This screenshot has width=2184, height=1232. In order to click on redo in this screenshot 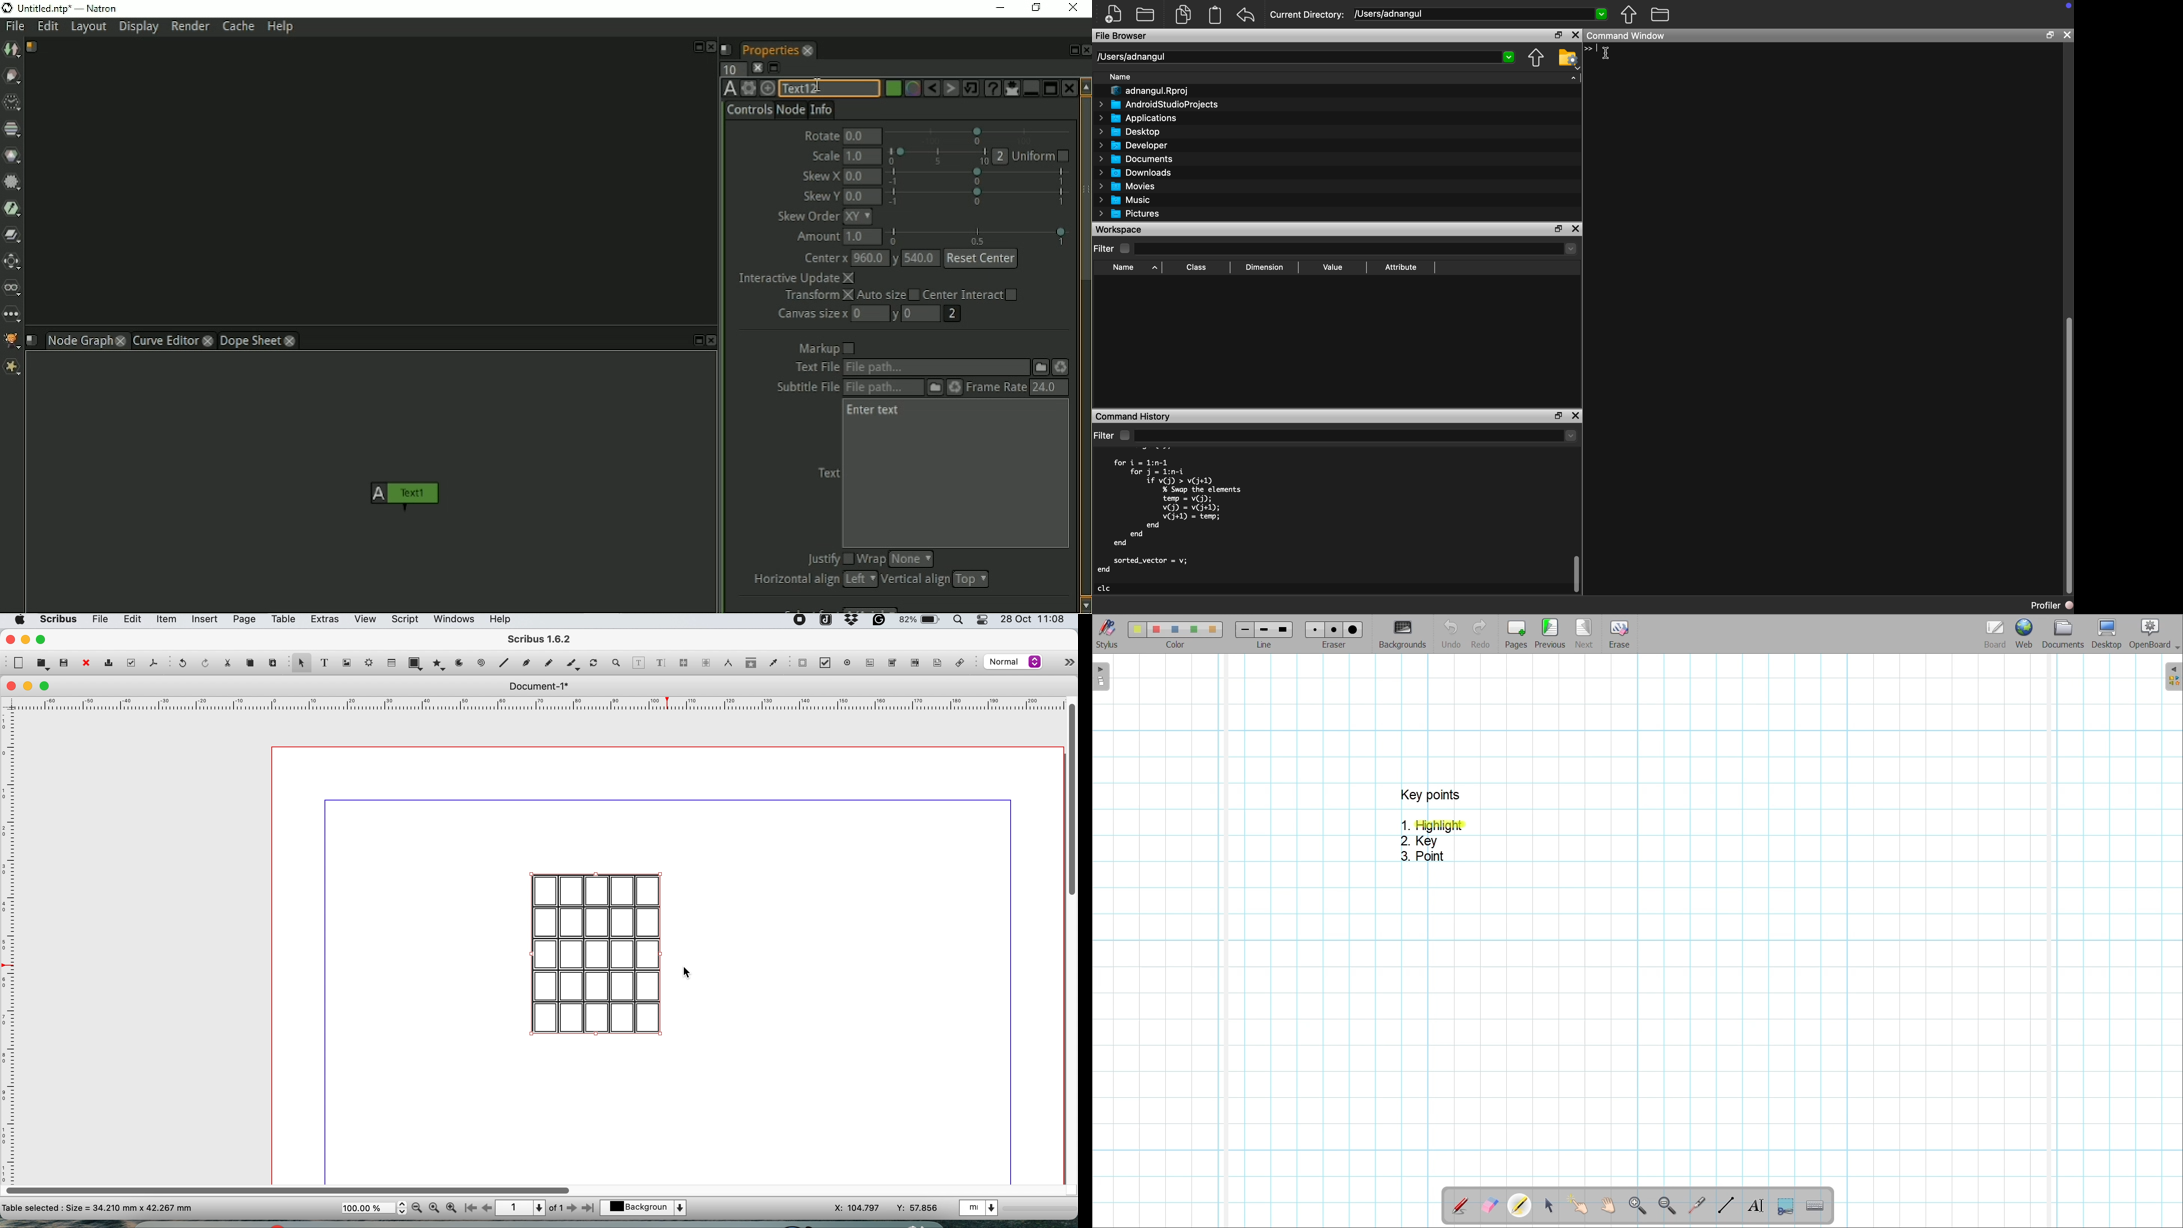, I will do `click(203, 662)`.